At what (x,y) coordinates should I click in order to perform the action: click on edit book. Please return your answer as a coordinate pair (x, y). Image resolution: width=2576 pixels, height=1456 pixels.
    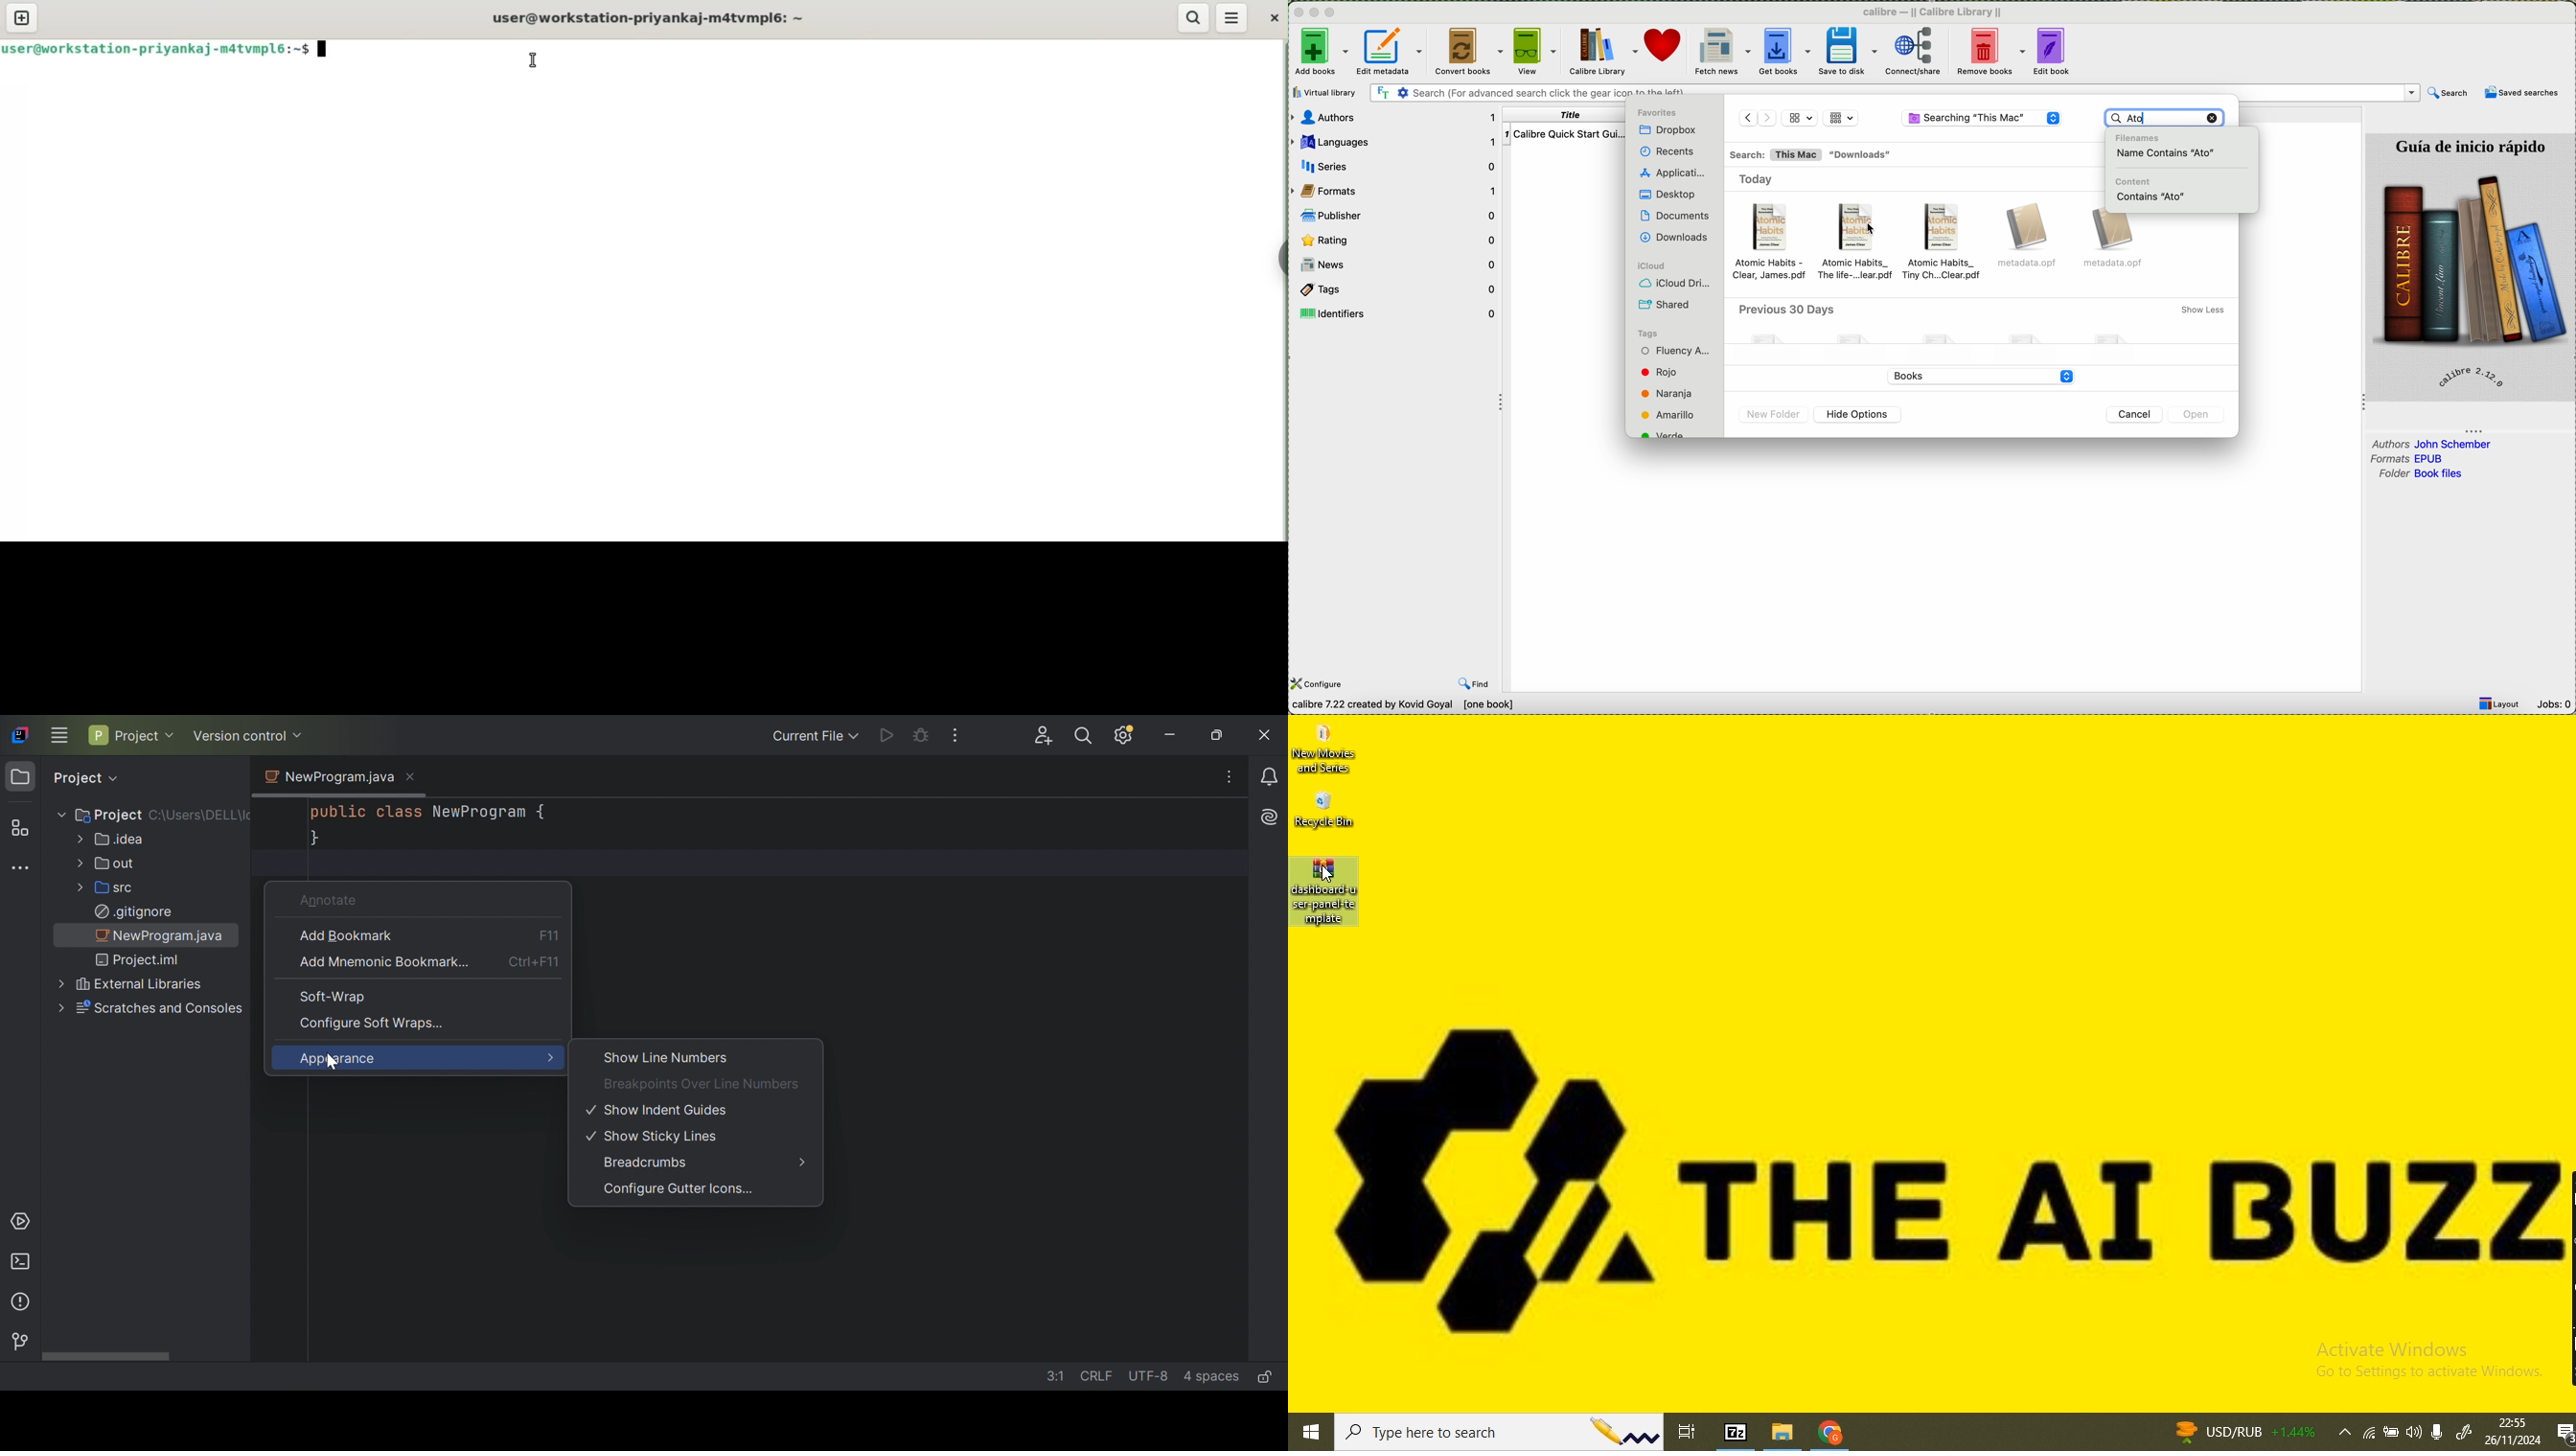
    Looking at the image, I should click on (2051, 51).